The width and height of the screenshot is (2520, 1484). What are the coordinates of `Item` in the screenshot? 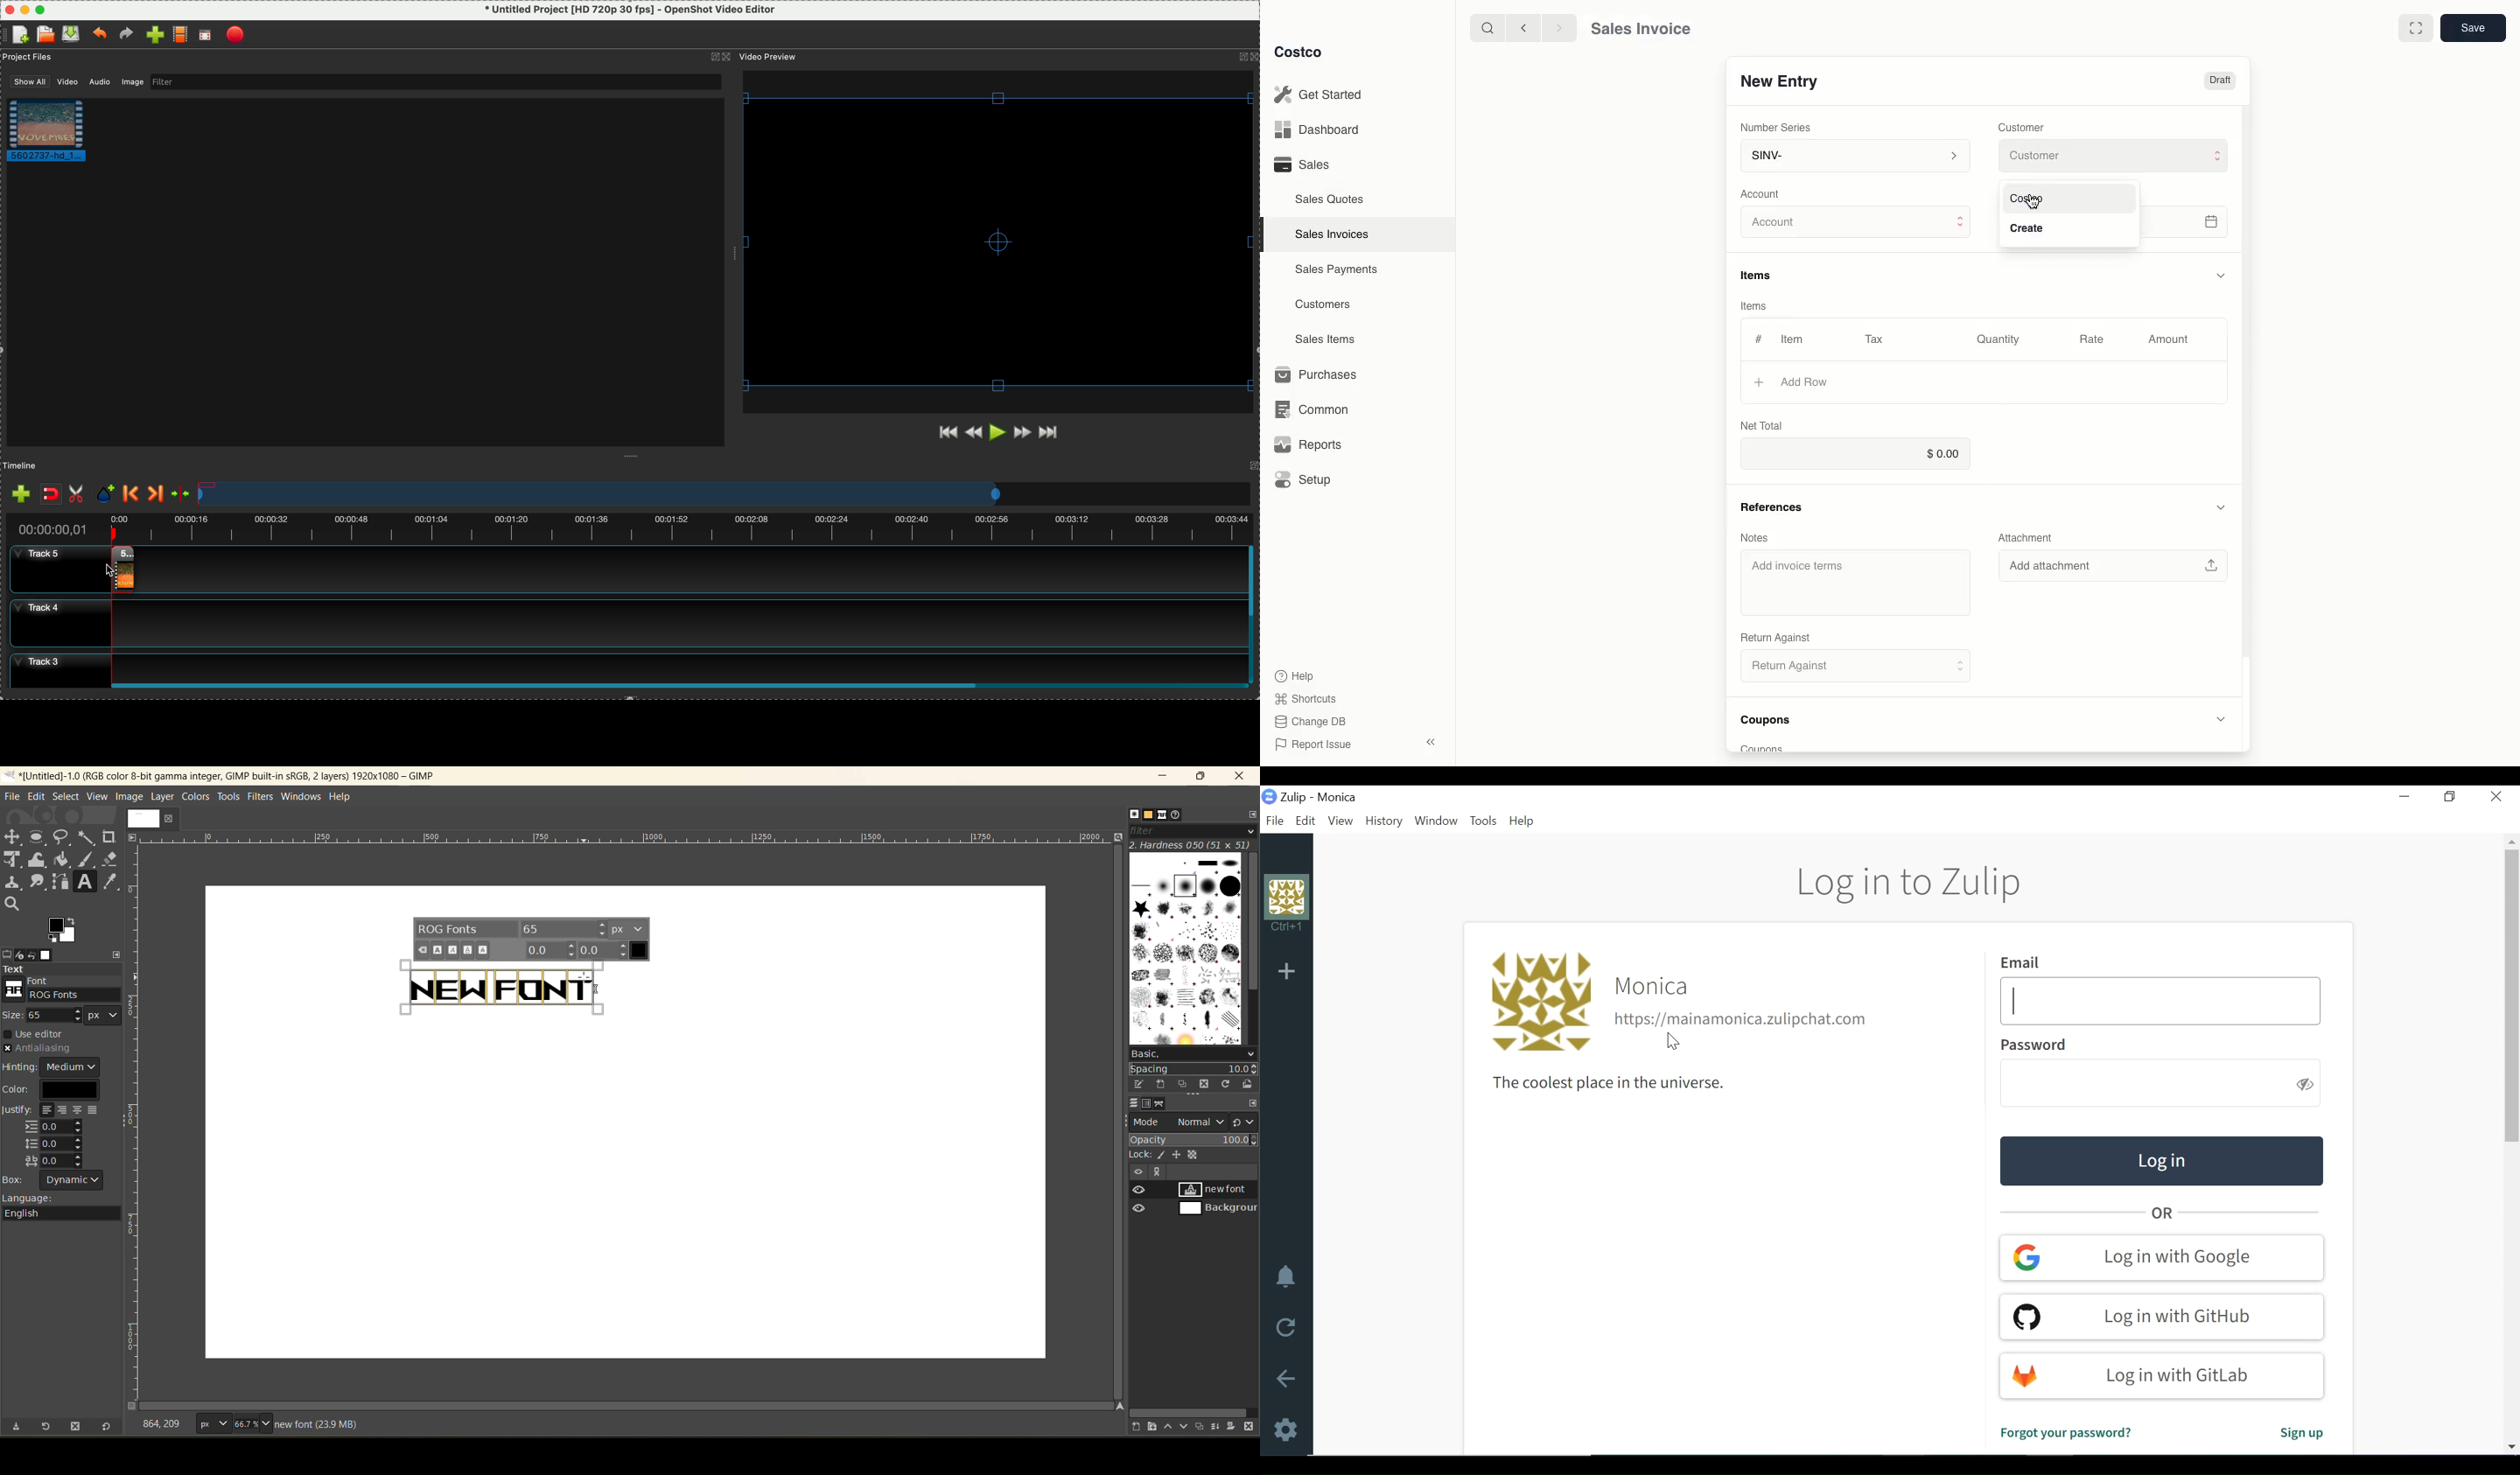 It's located at (1794, 339).